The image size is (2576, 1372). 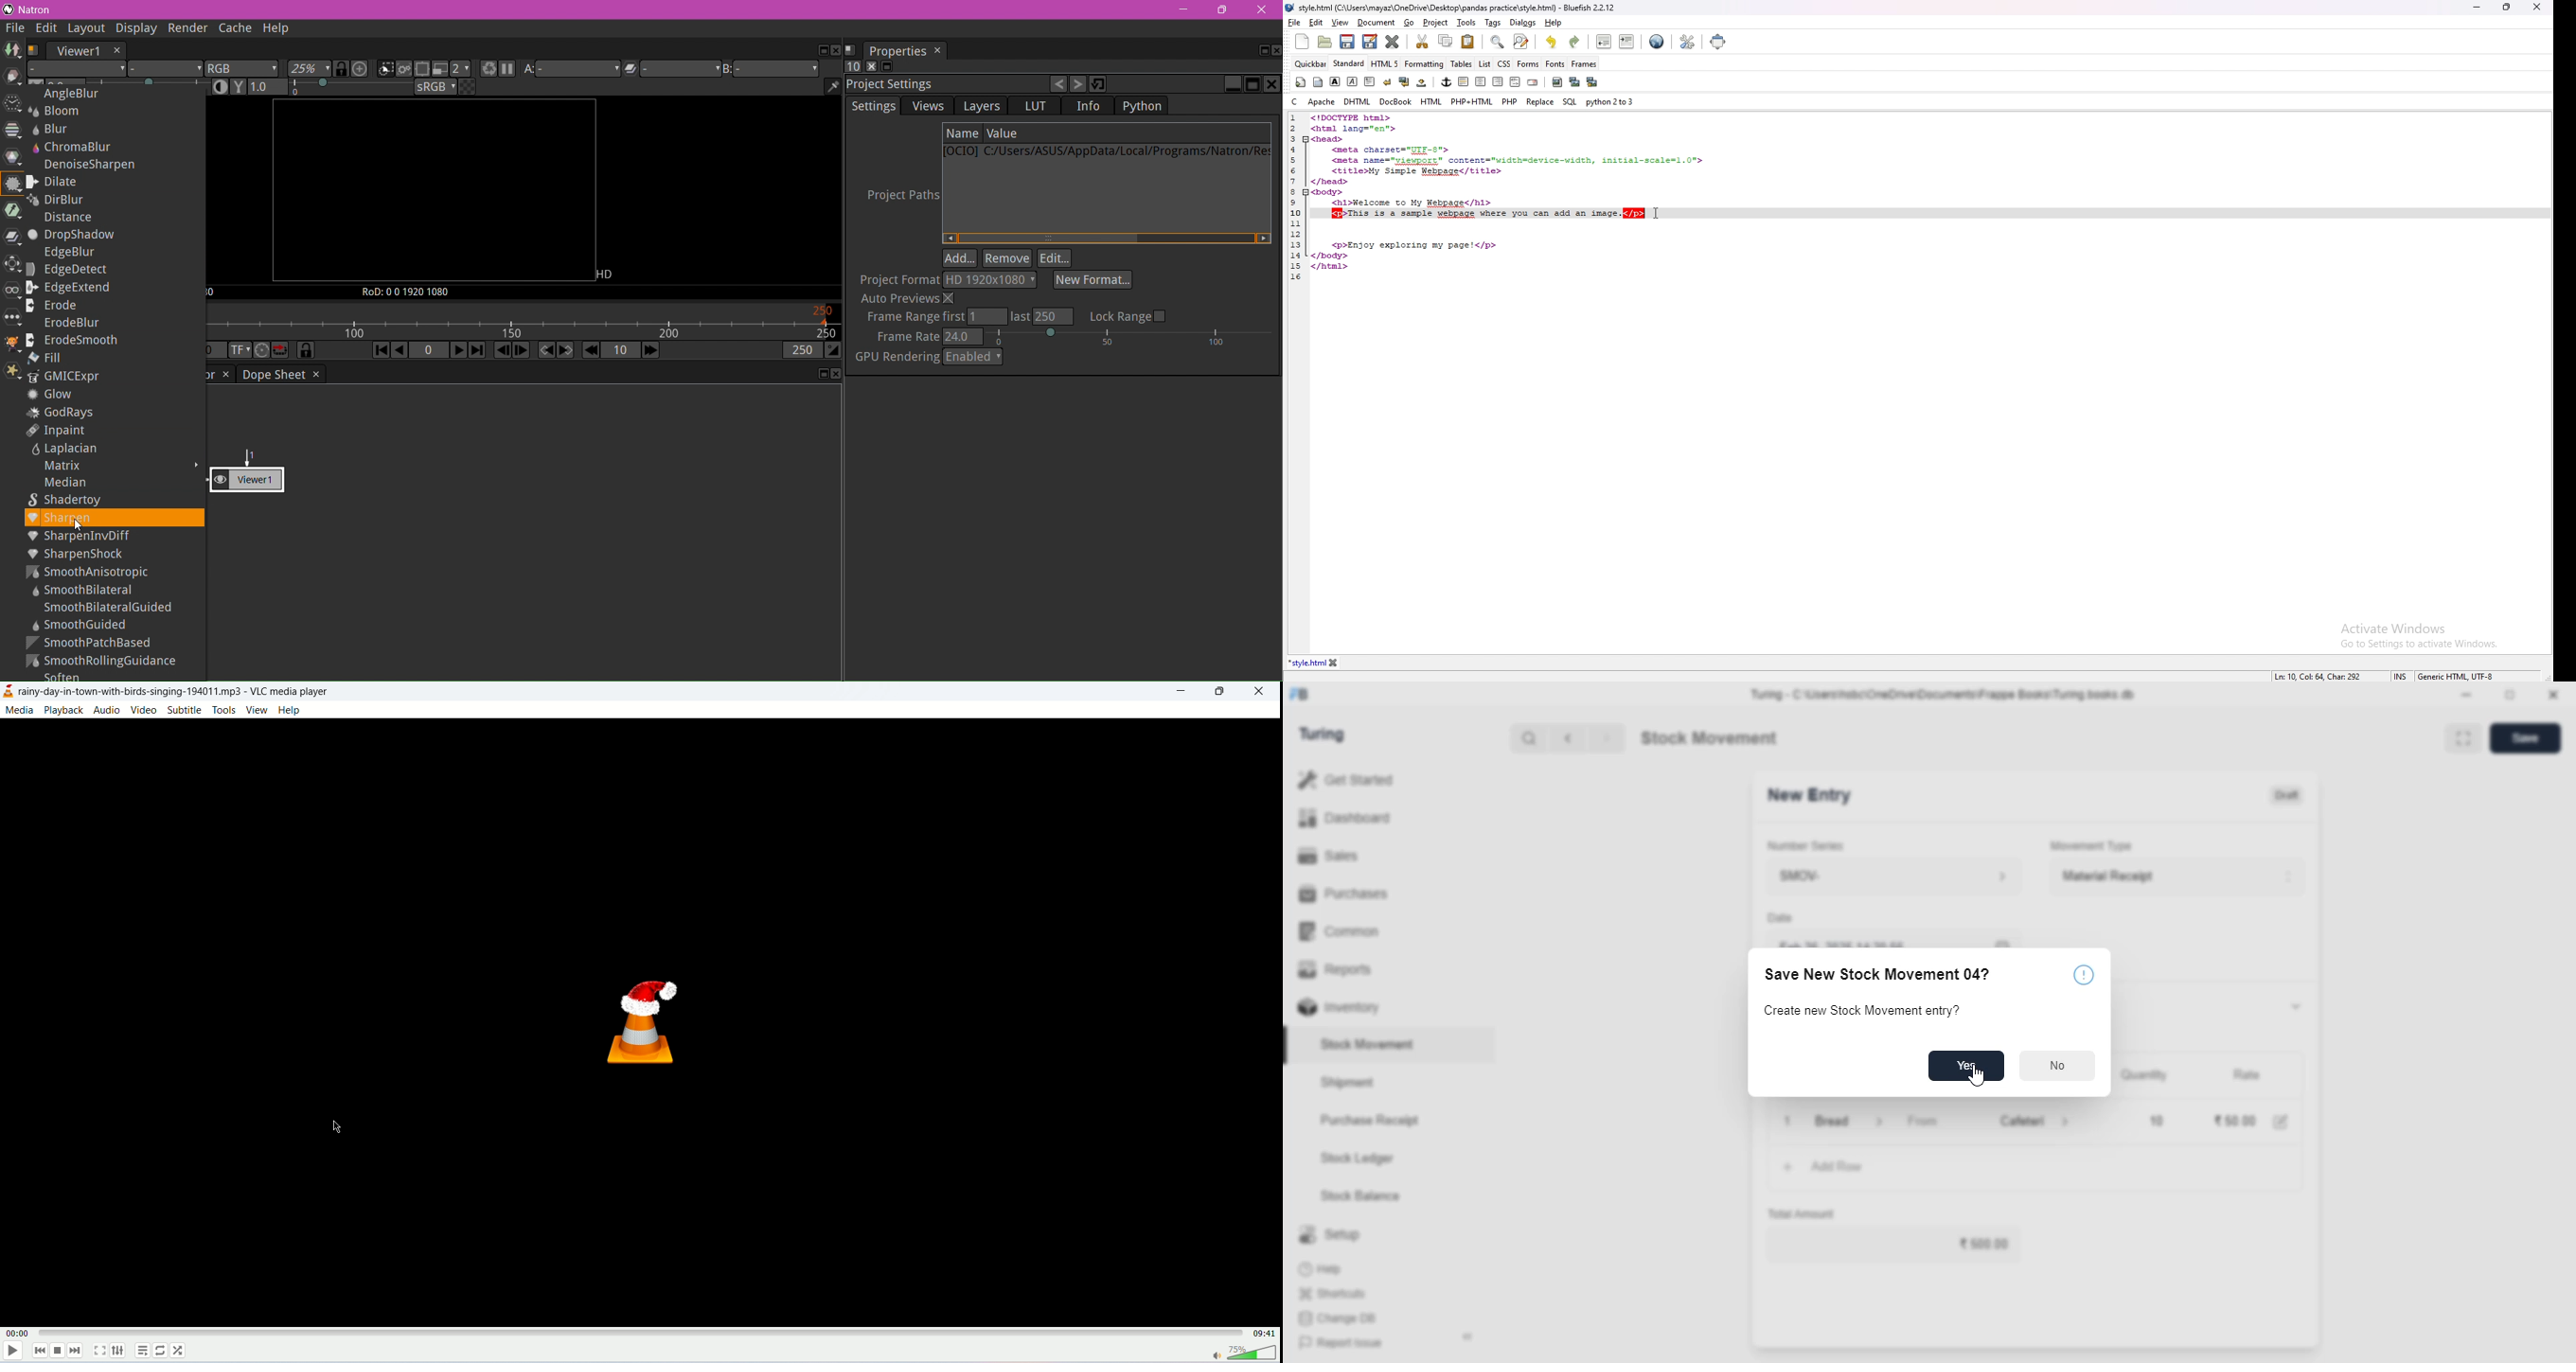 What do you see at coordinates (1349, 64) in the screenshot?
I see `standard` at bounding box center [1349, 64].